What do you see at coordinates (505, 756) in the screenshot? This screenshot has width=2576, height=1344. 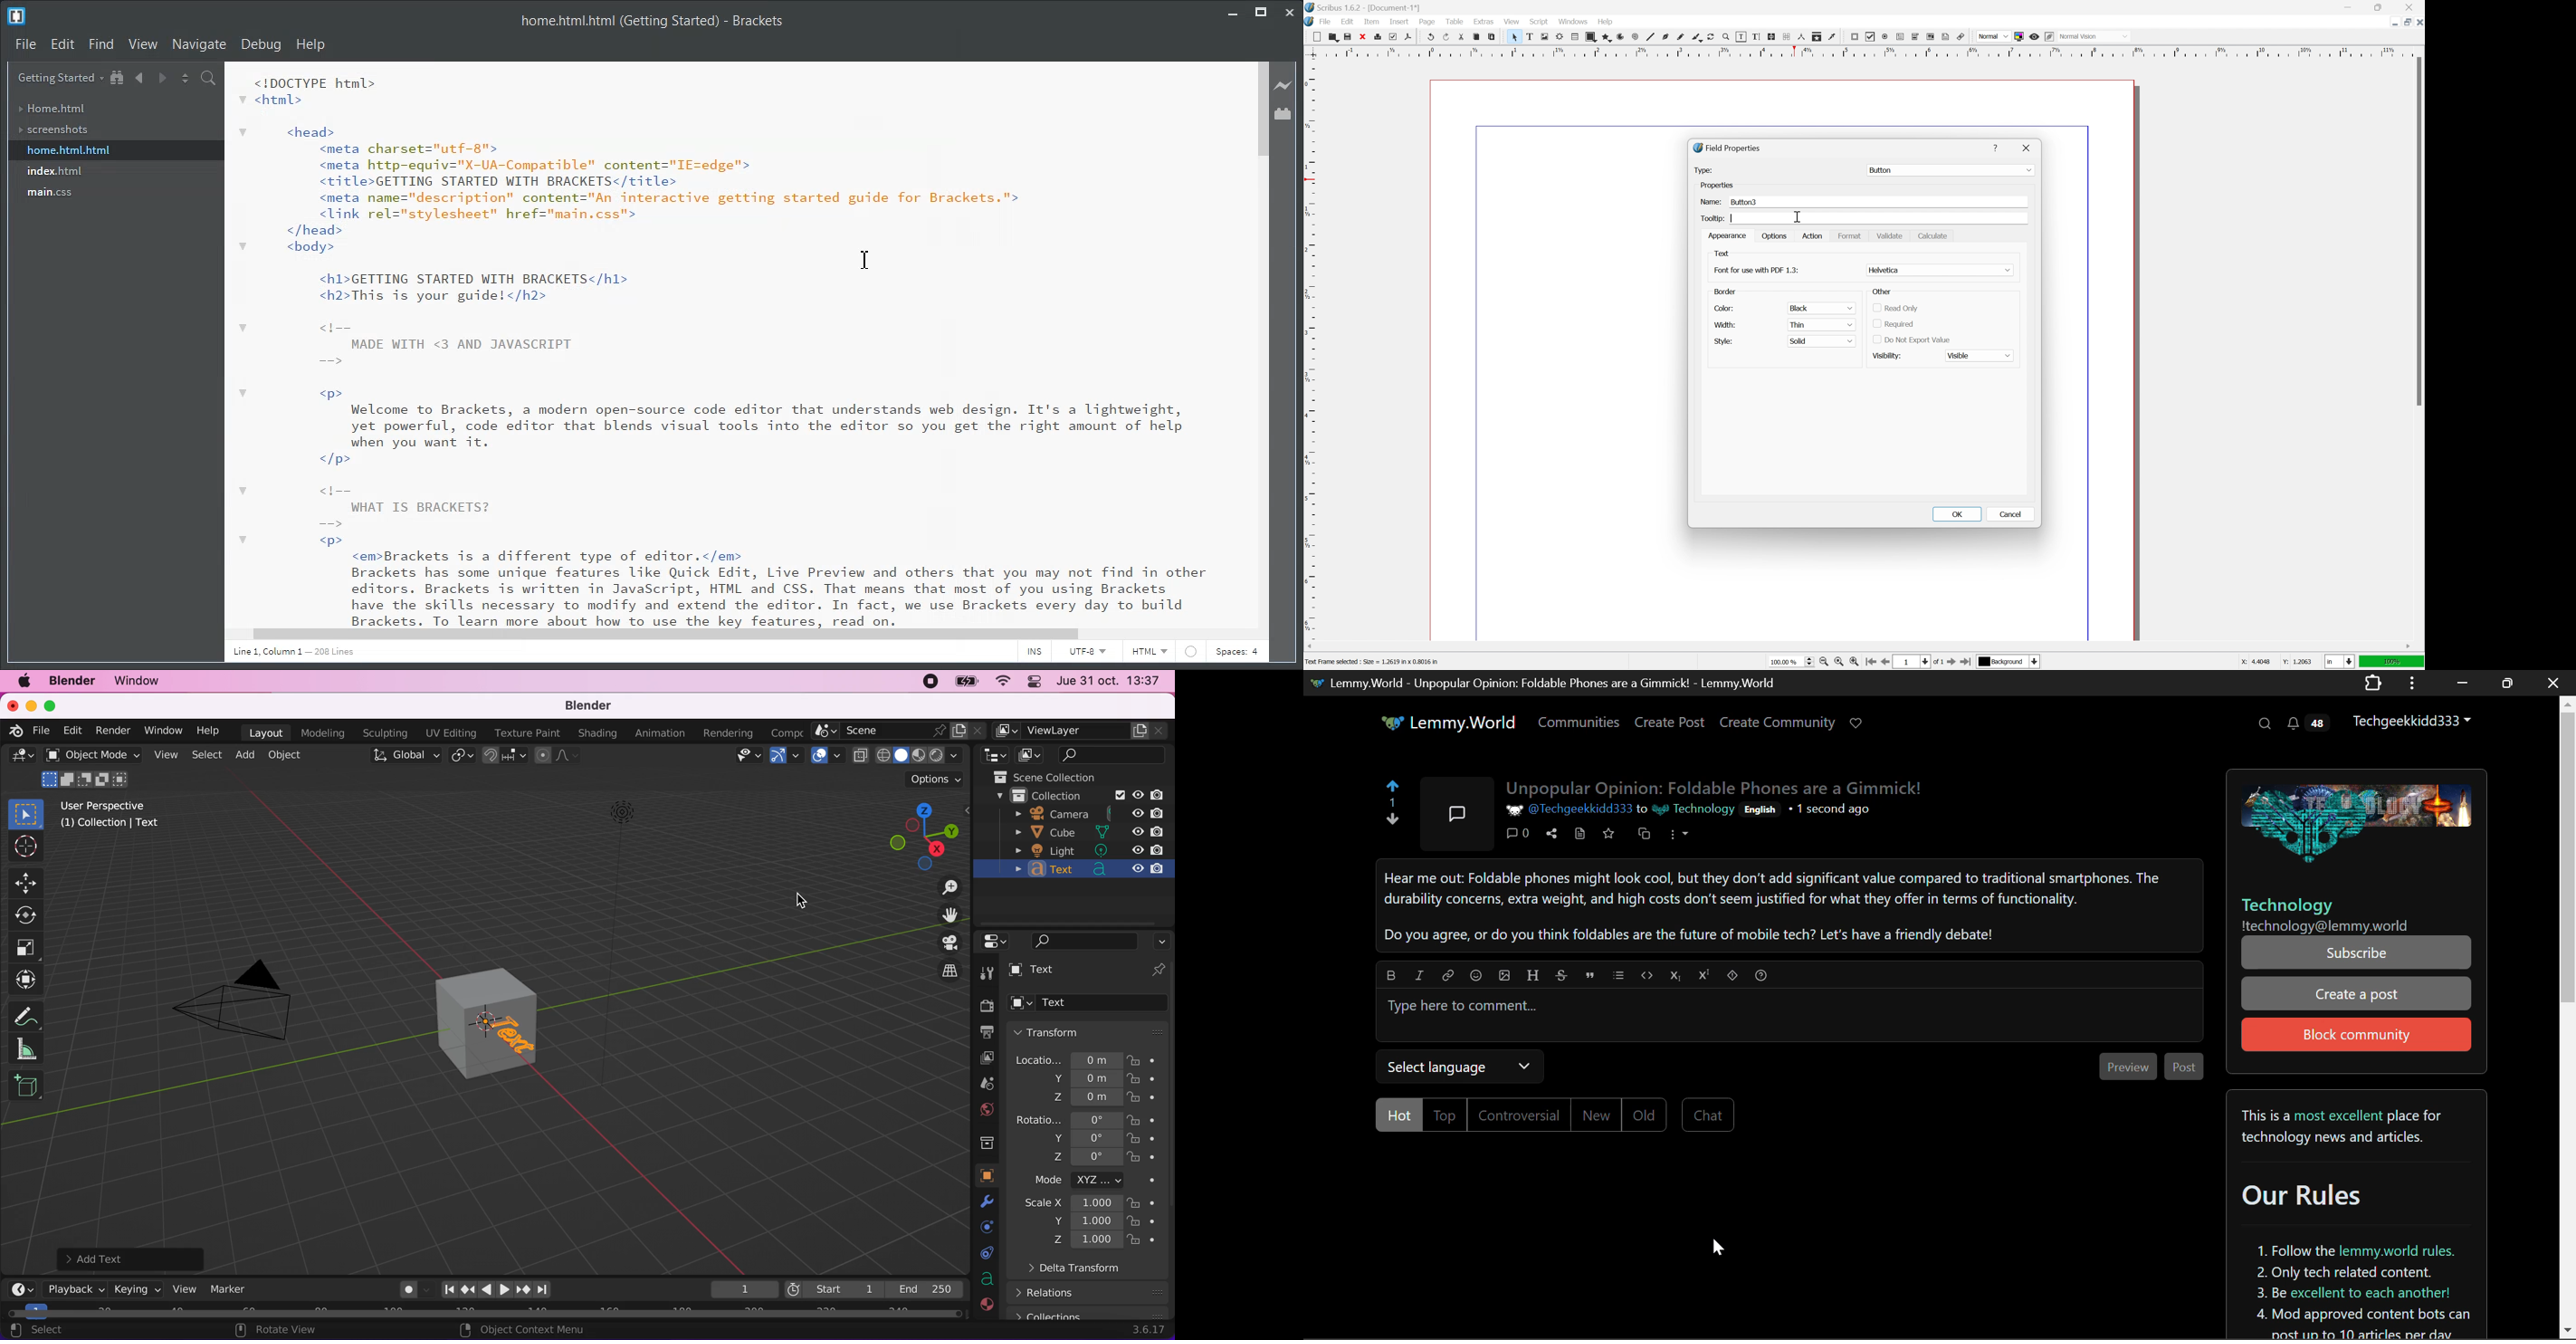 I see `snapping` at bounding box center [505, 756].